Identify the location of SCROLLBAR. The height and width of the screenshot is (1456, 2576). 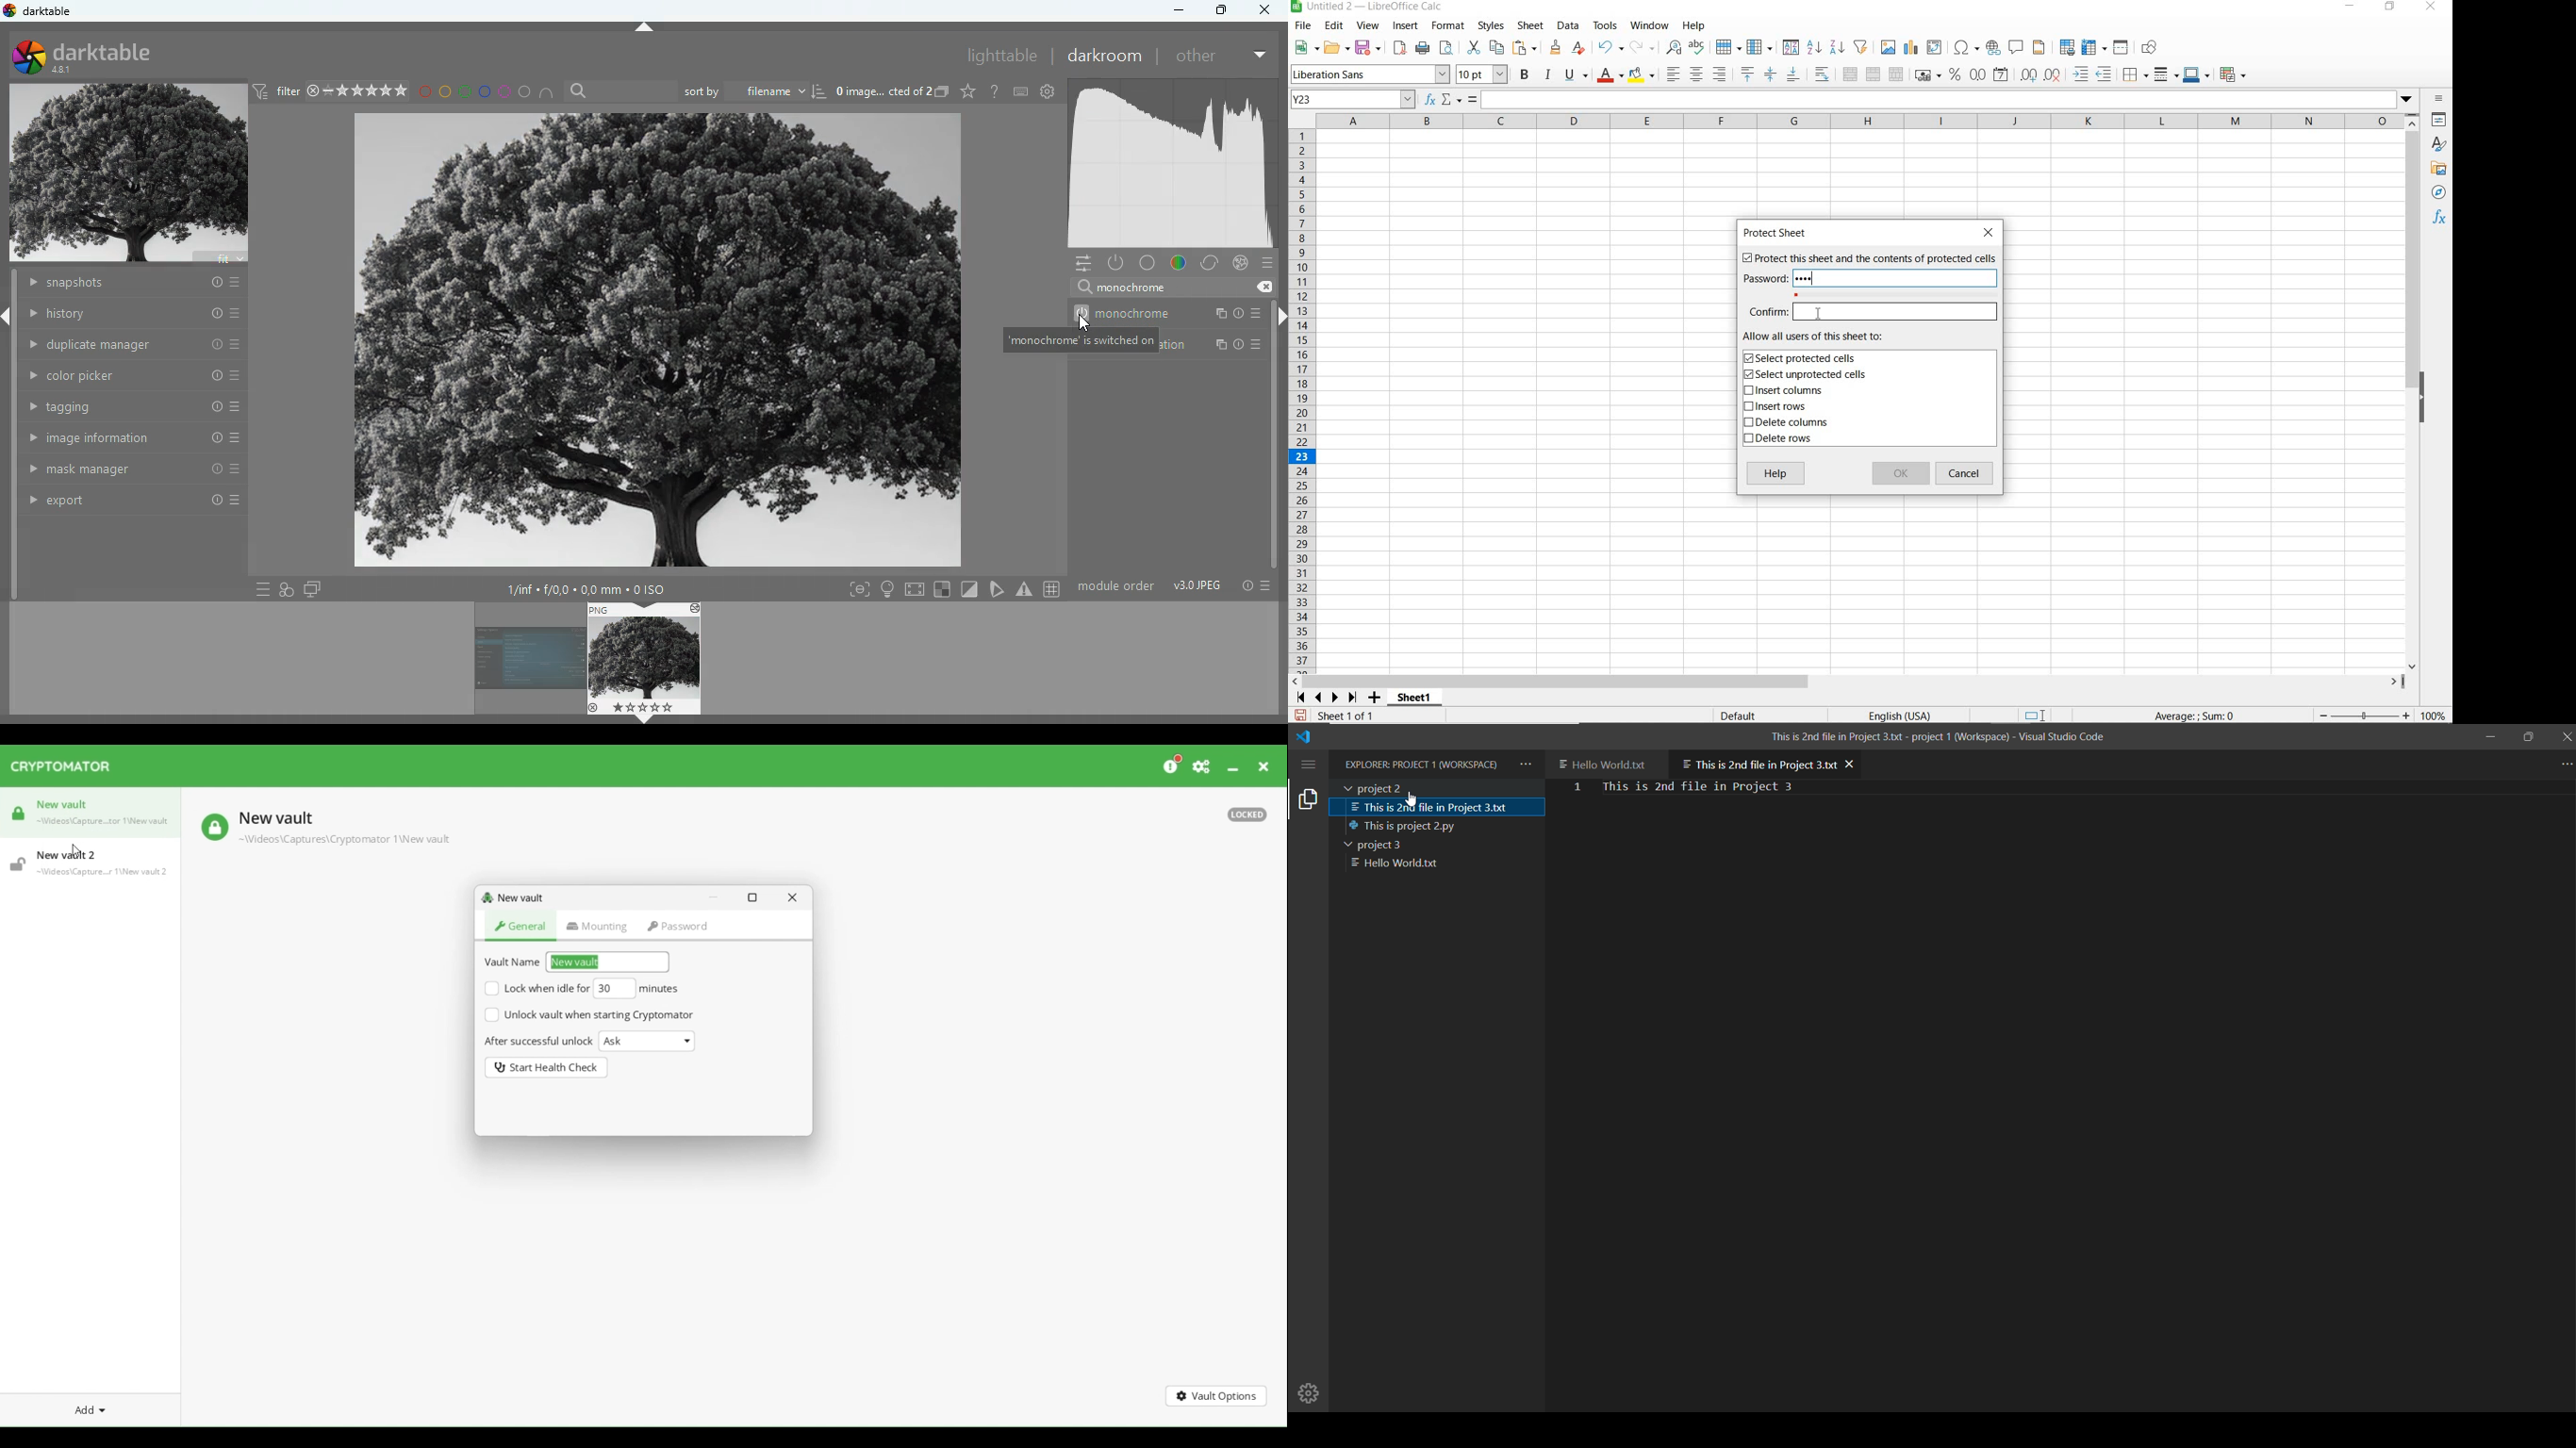
(2413, 392).